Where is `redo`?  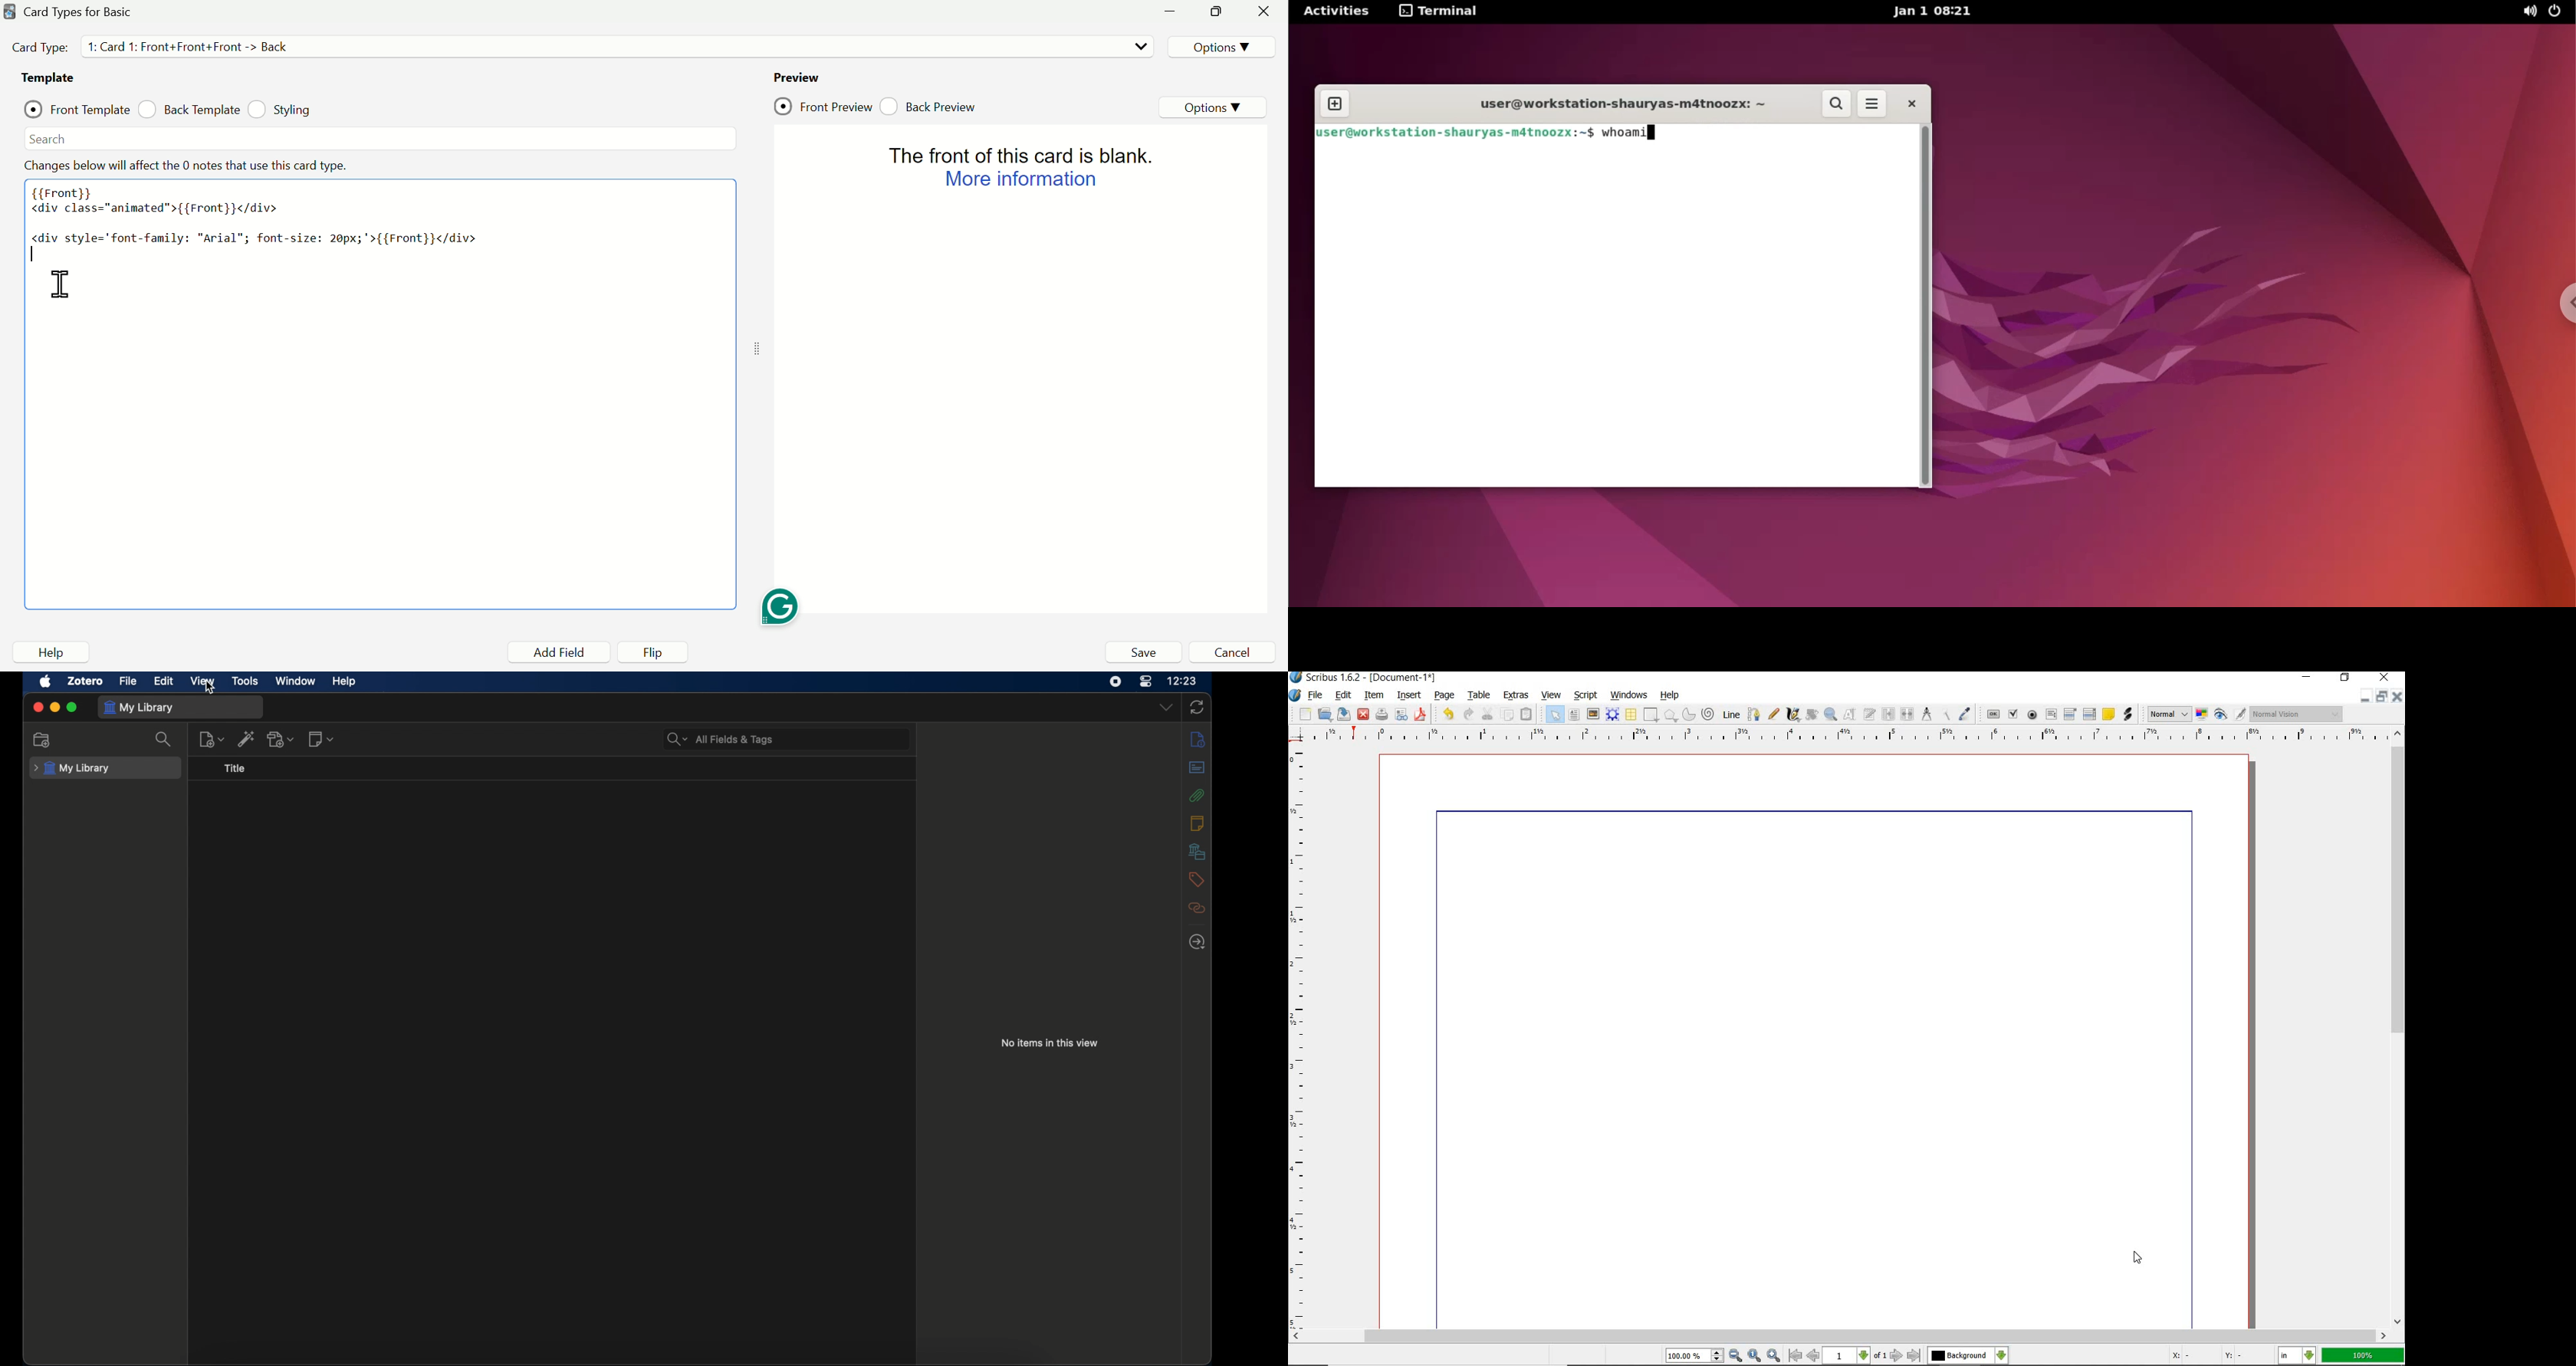 redo is located at coordinates (1470, 715).